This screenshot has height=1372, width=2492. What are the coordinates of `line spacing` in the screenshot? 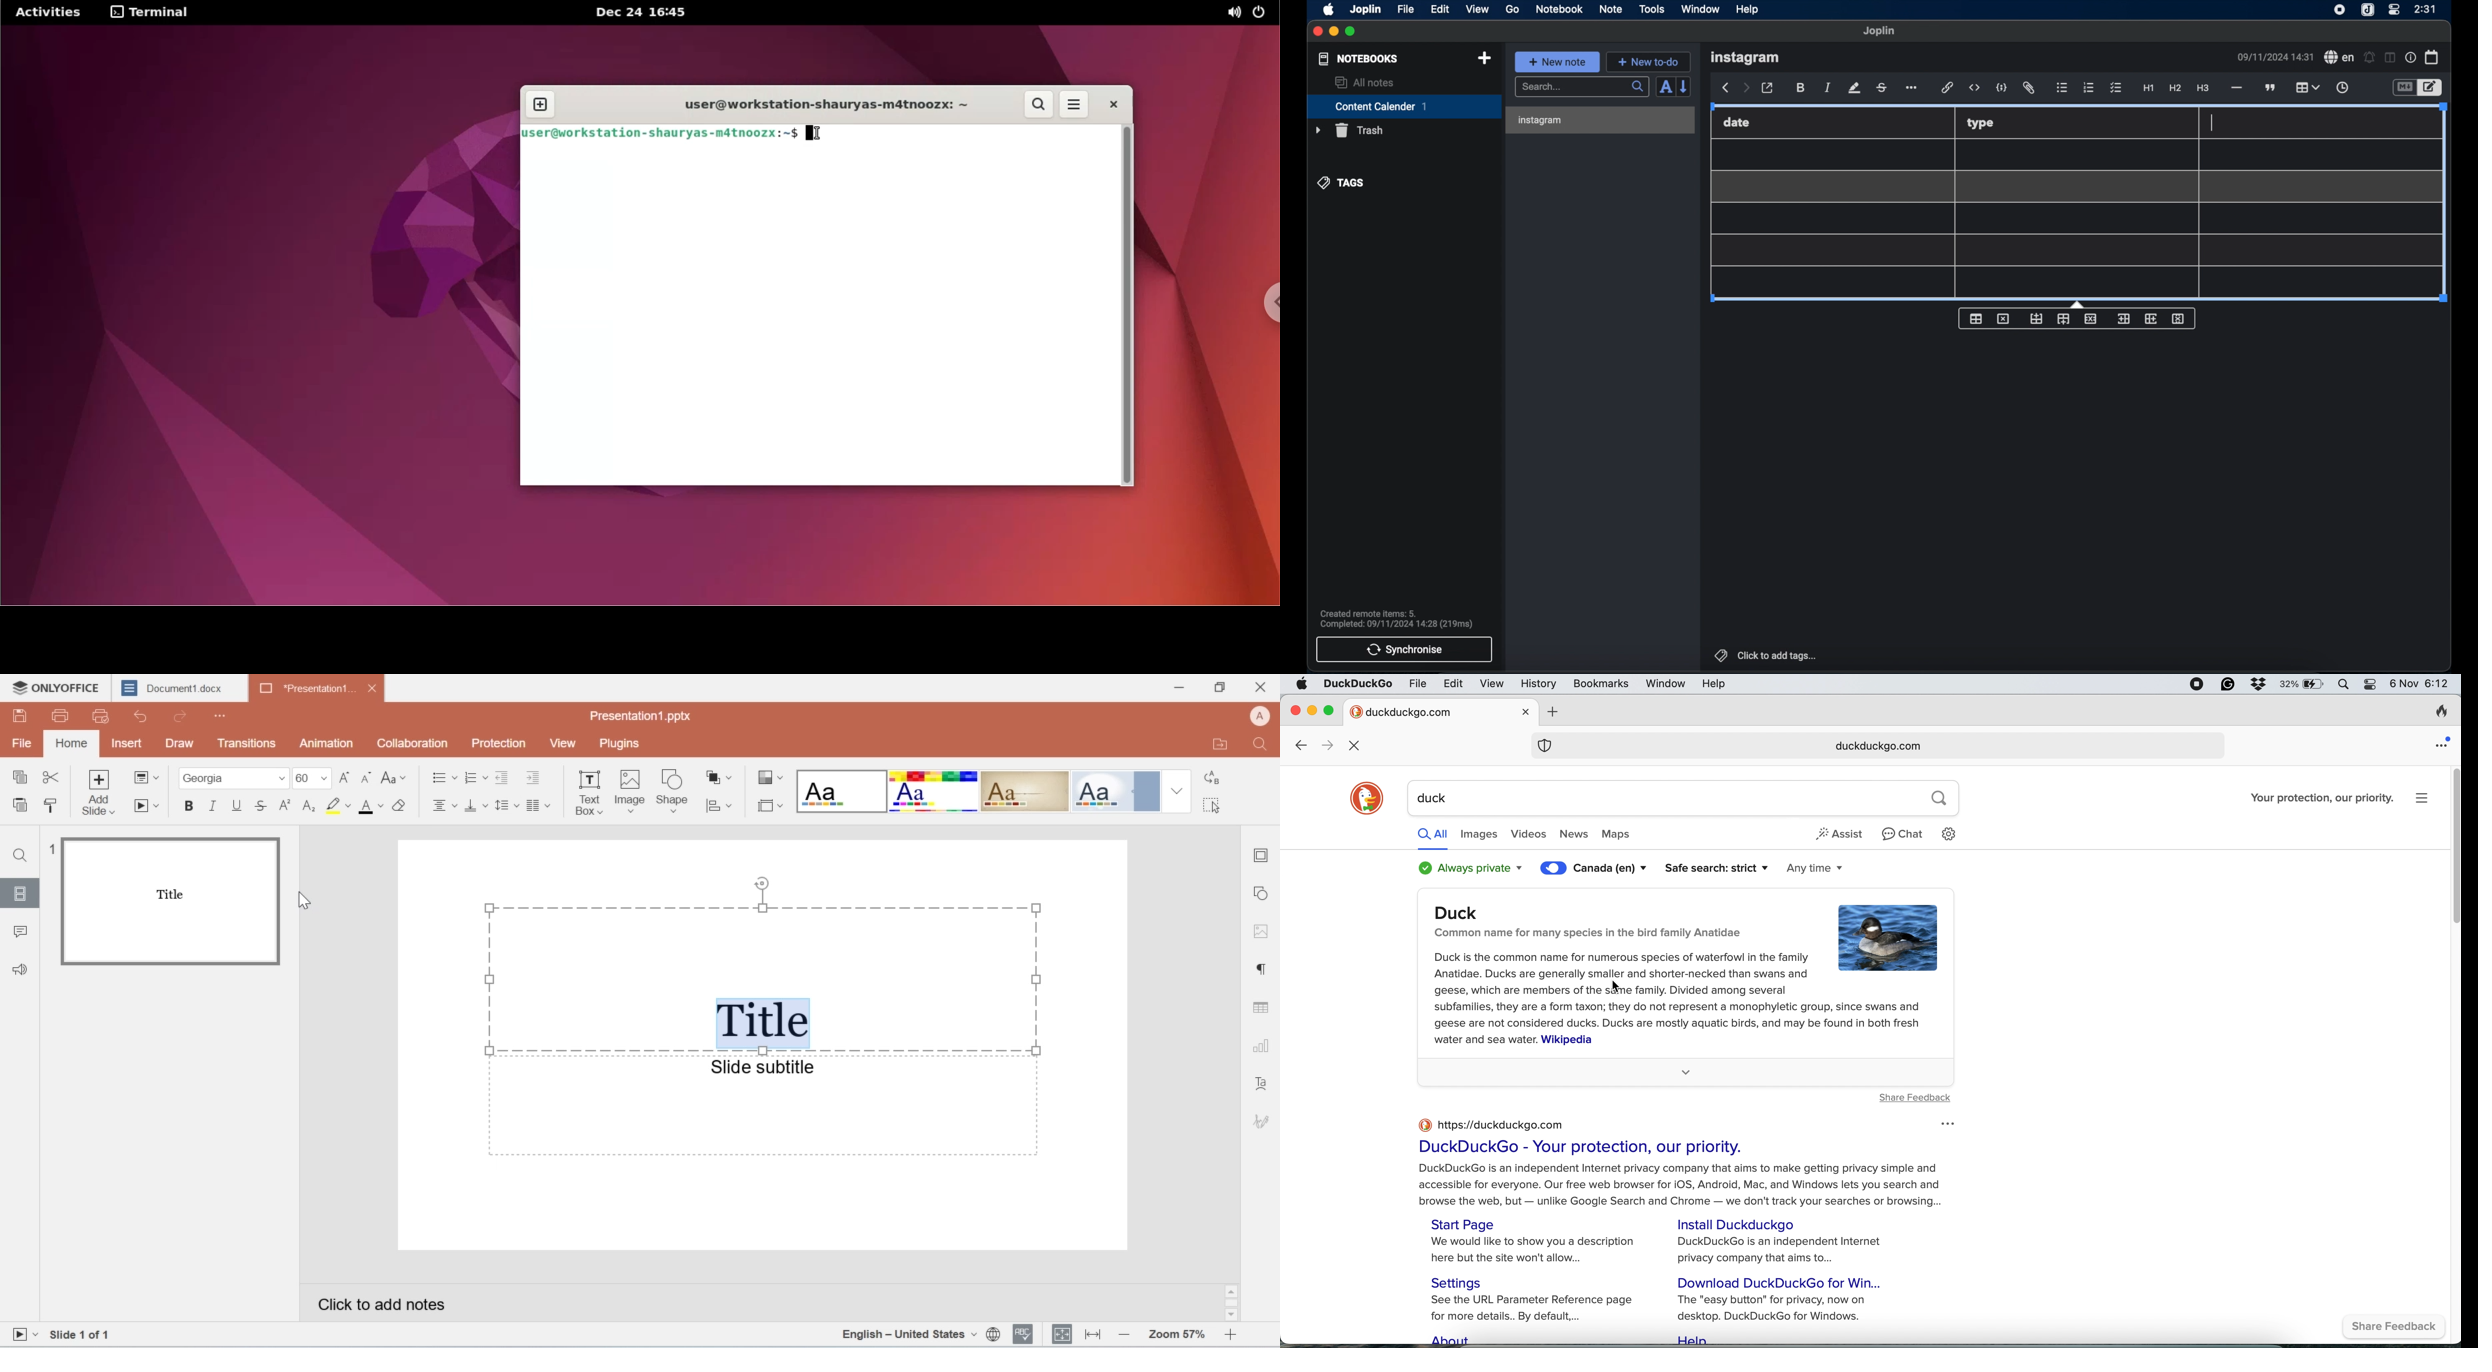 It's located at (506, 805).